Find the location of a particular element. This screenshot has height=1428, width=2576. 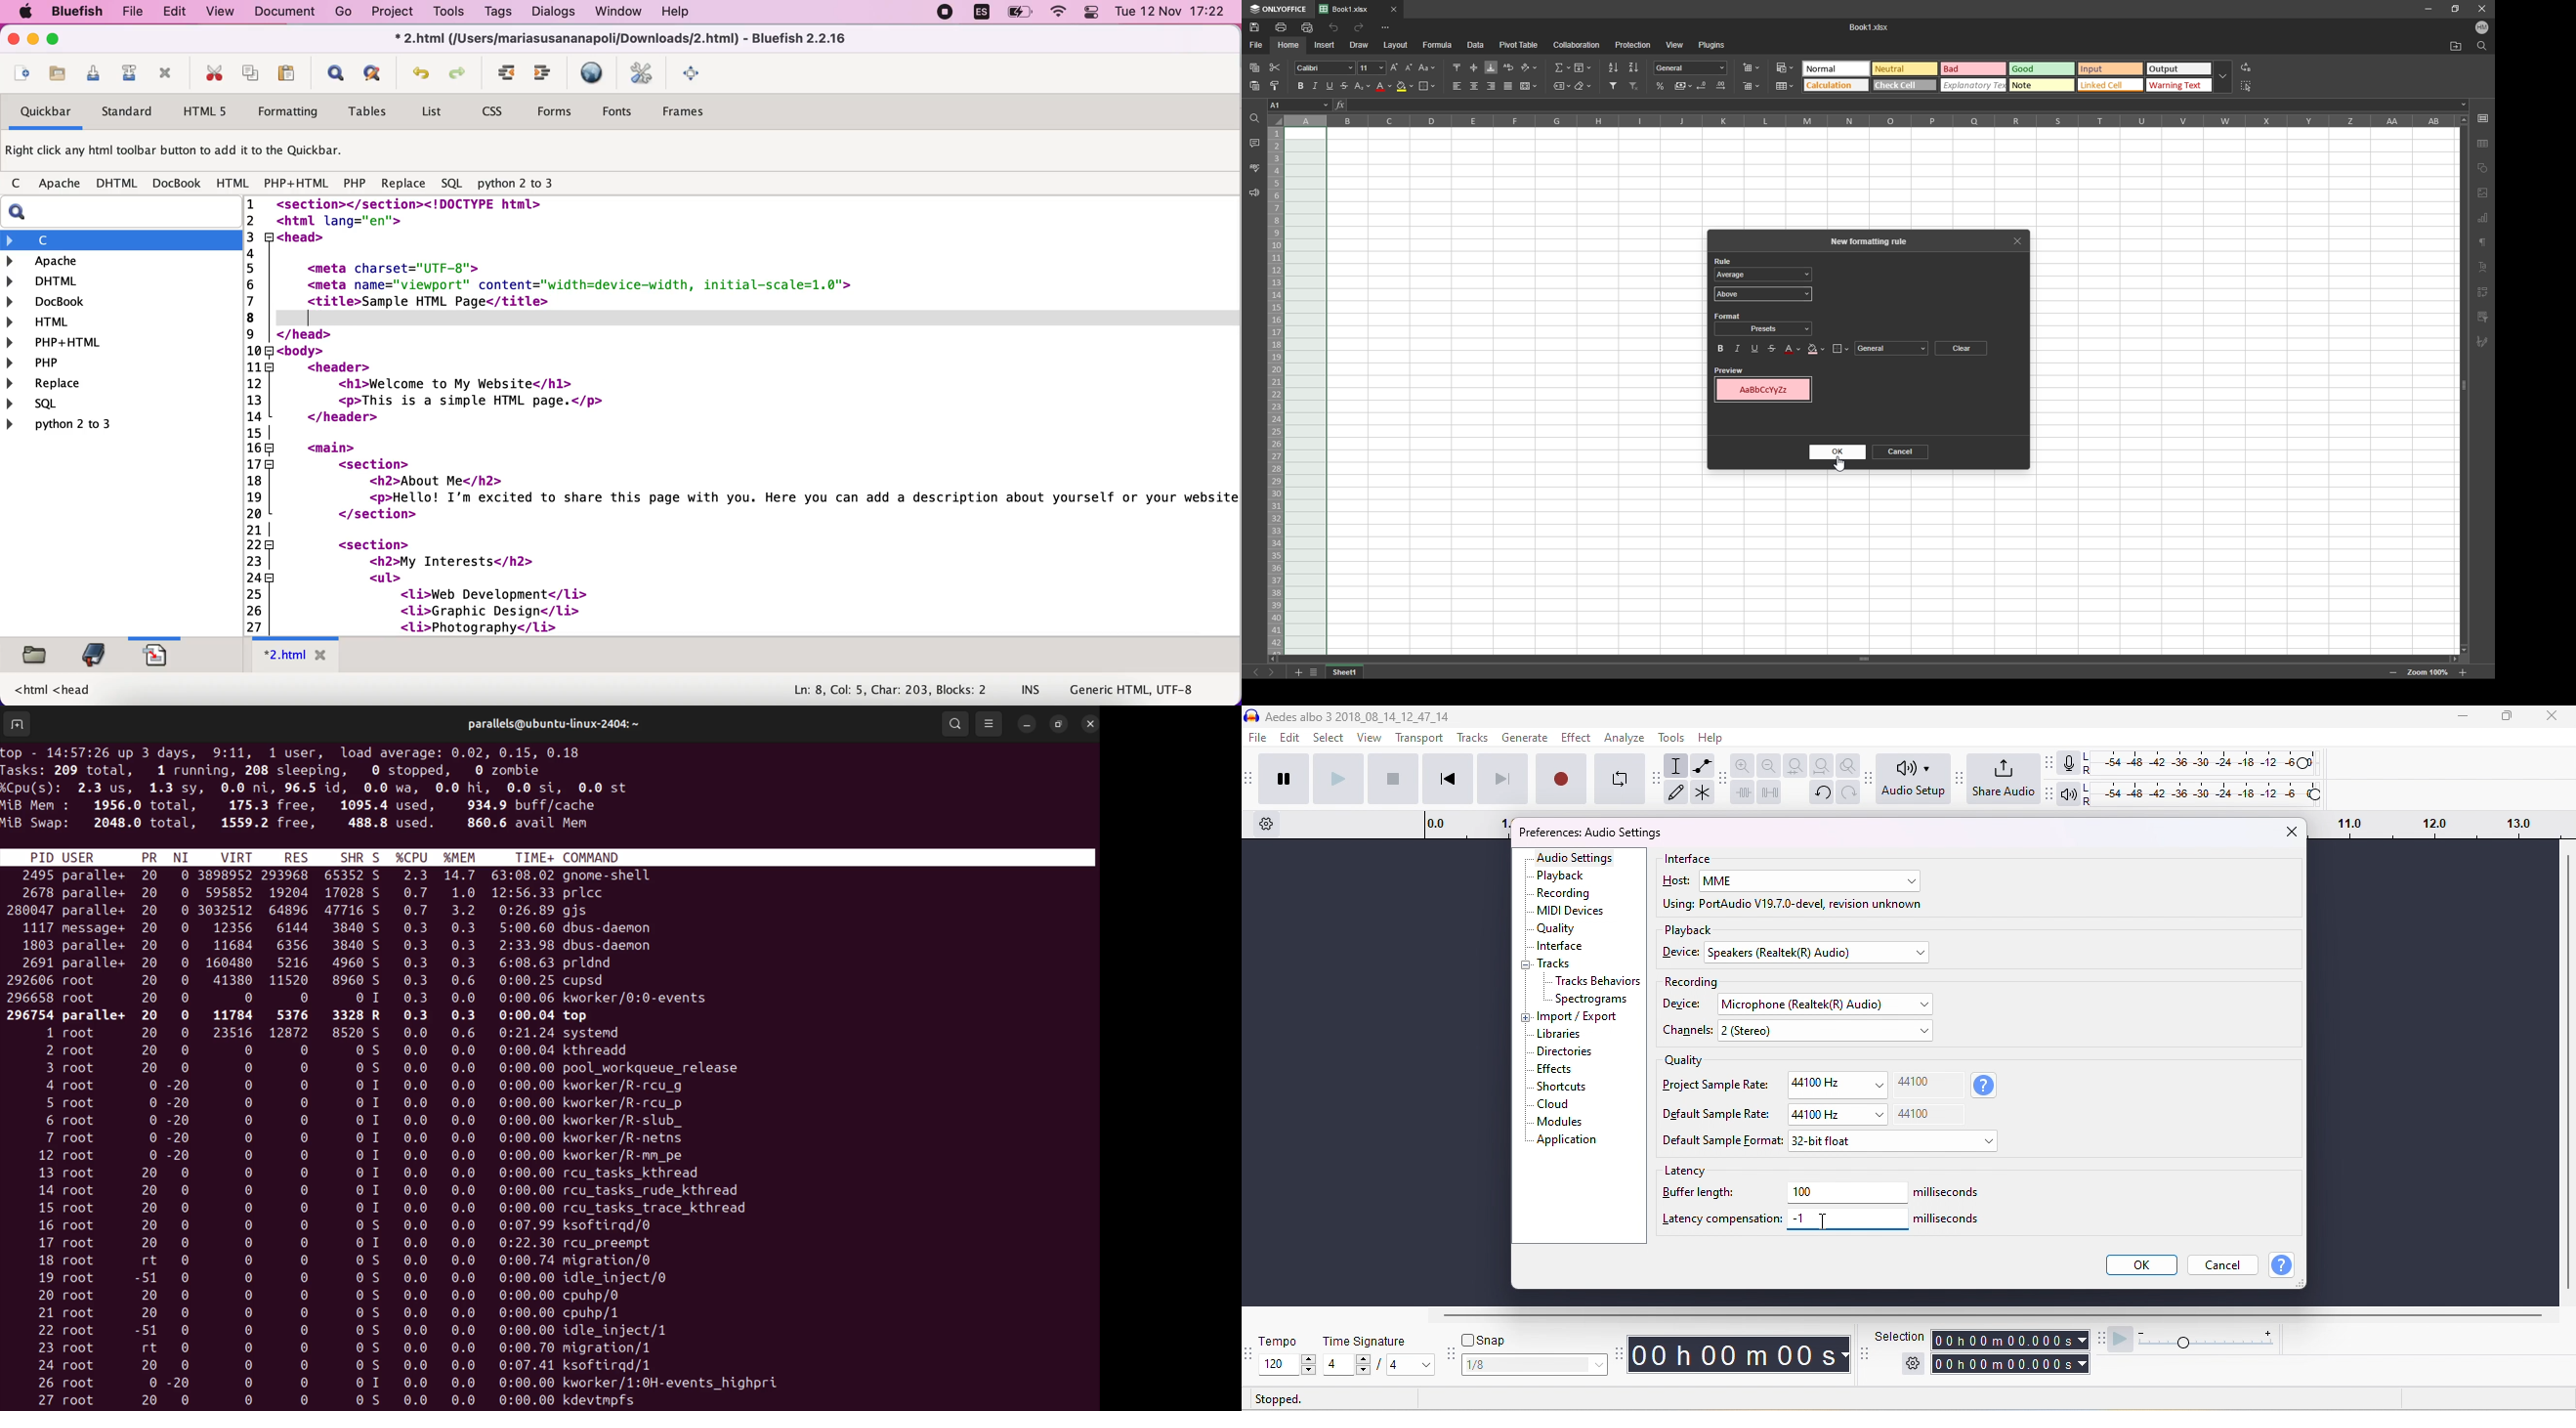

close is located at coordinates (2551, 717).